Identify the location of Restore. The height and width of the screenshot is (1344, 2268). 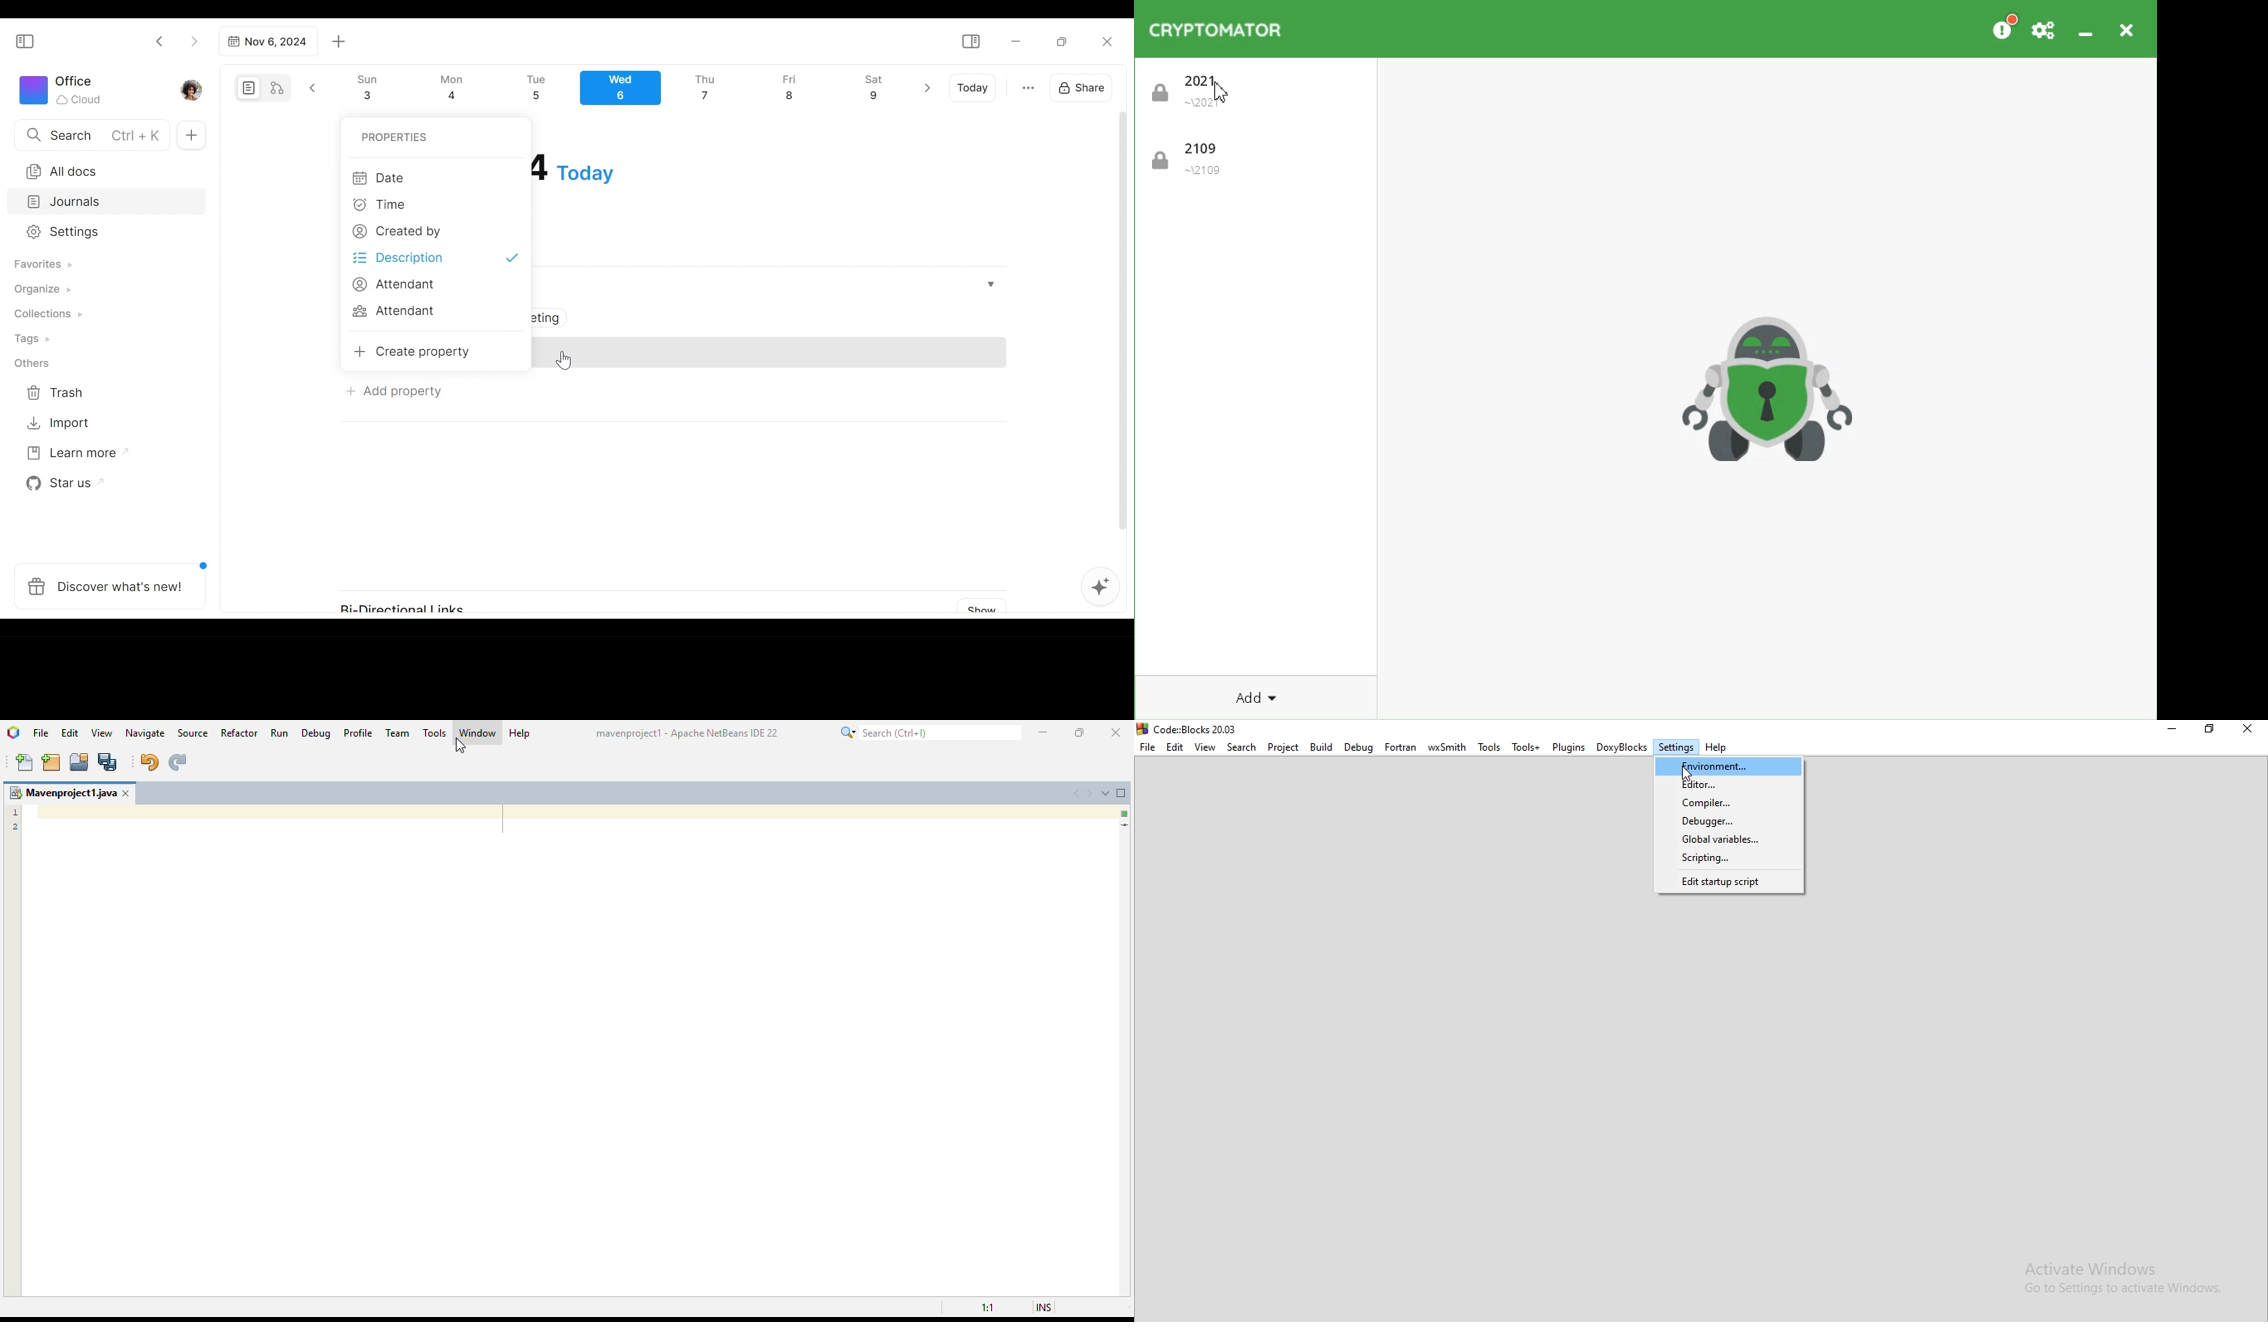
(1066, 41).